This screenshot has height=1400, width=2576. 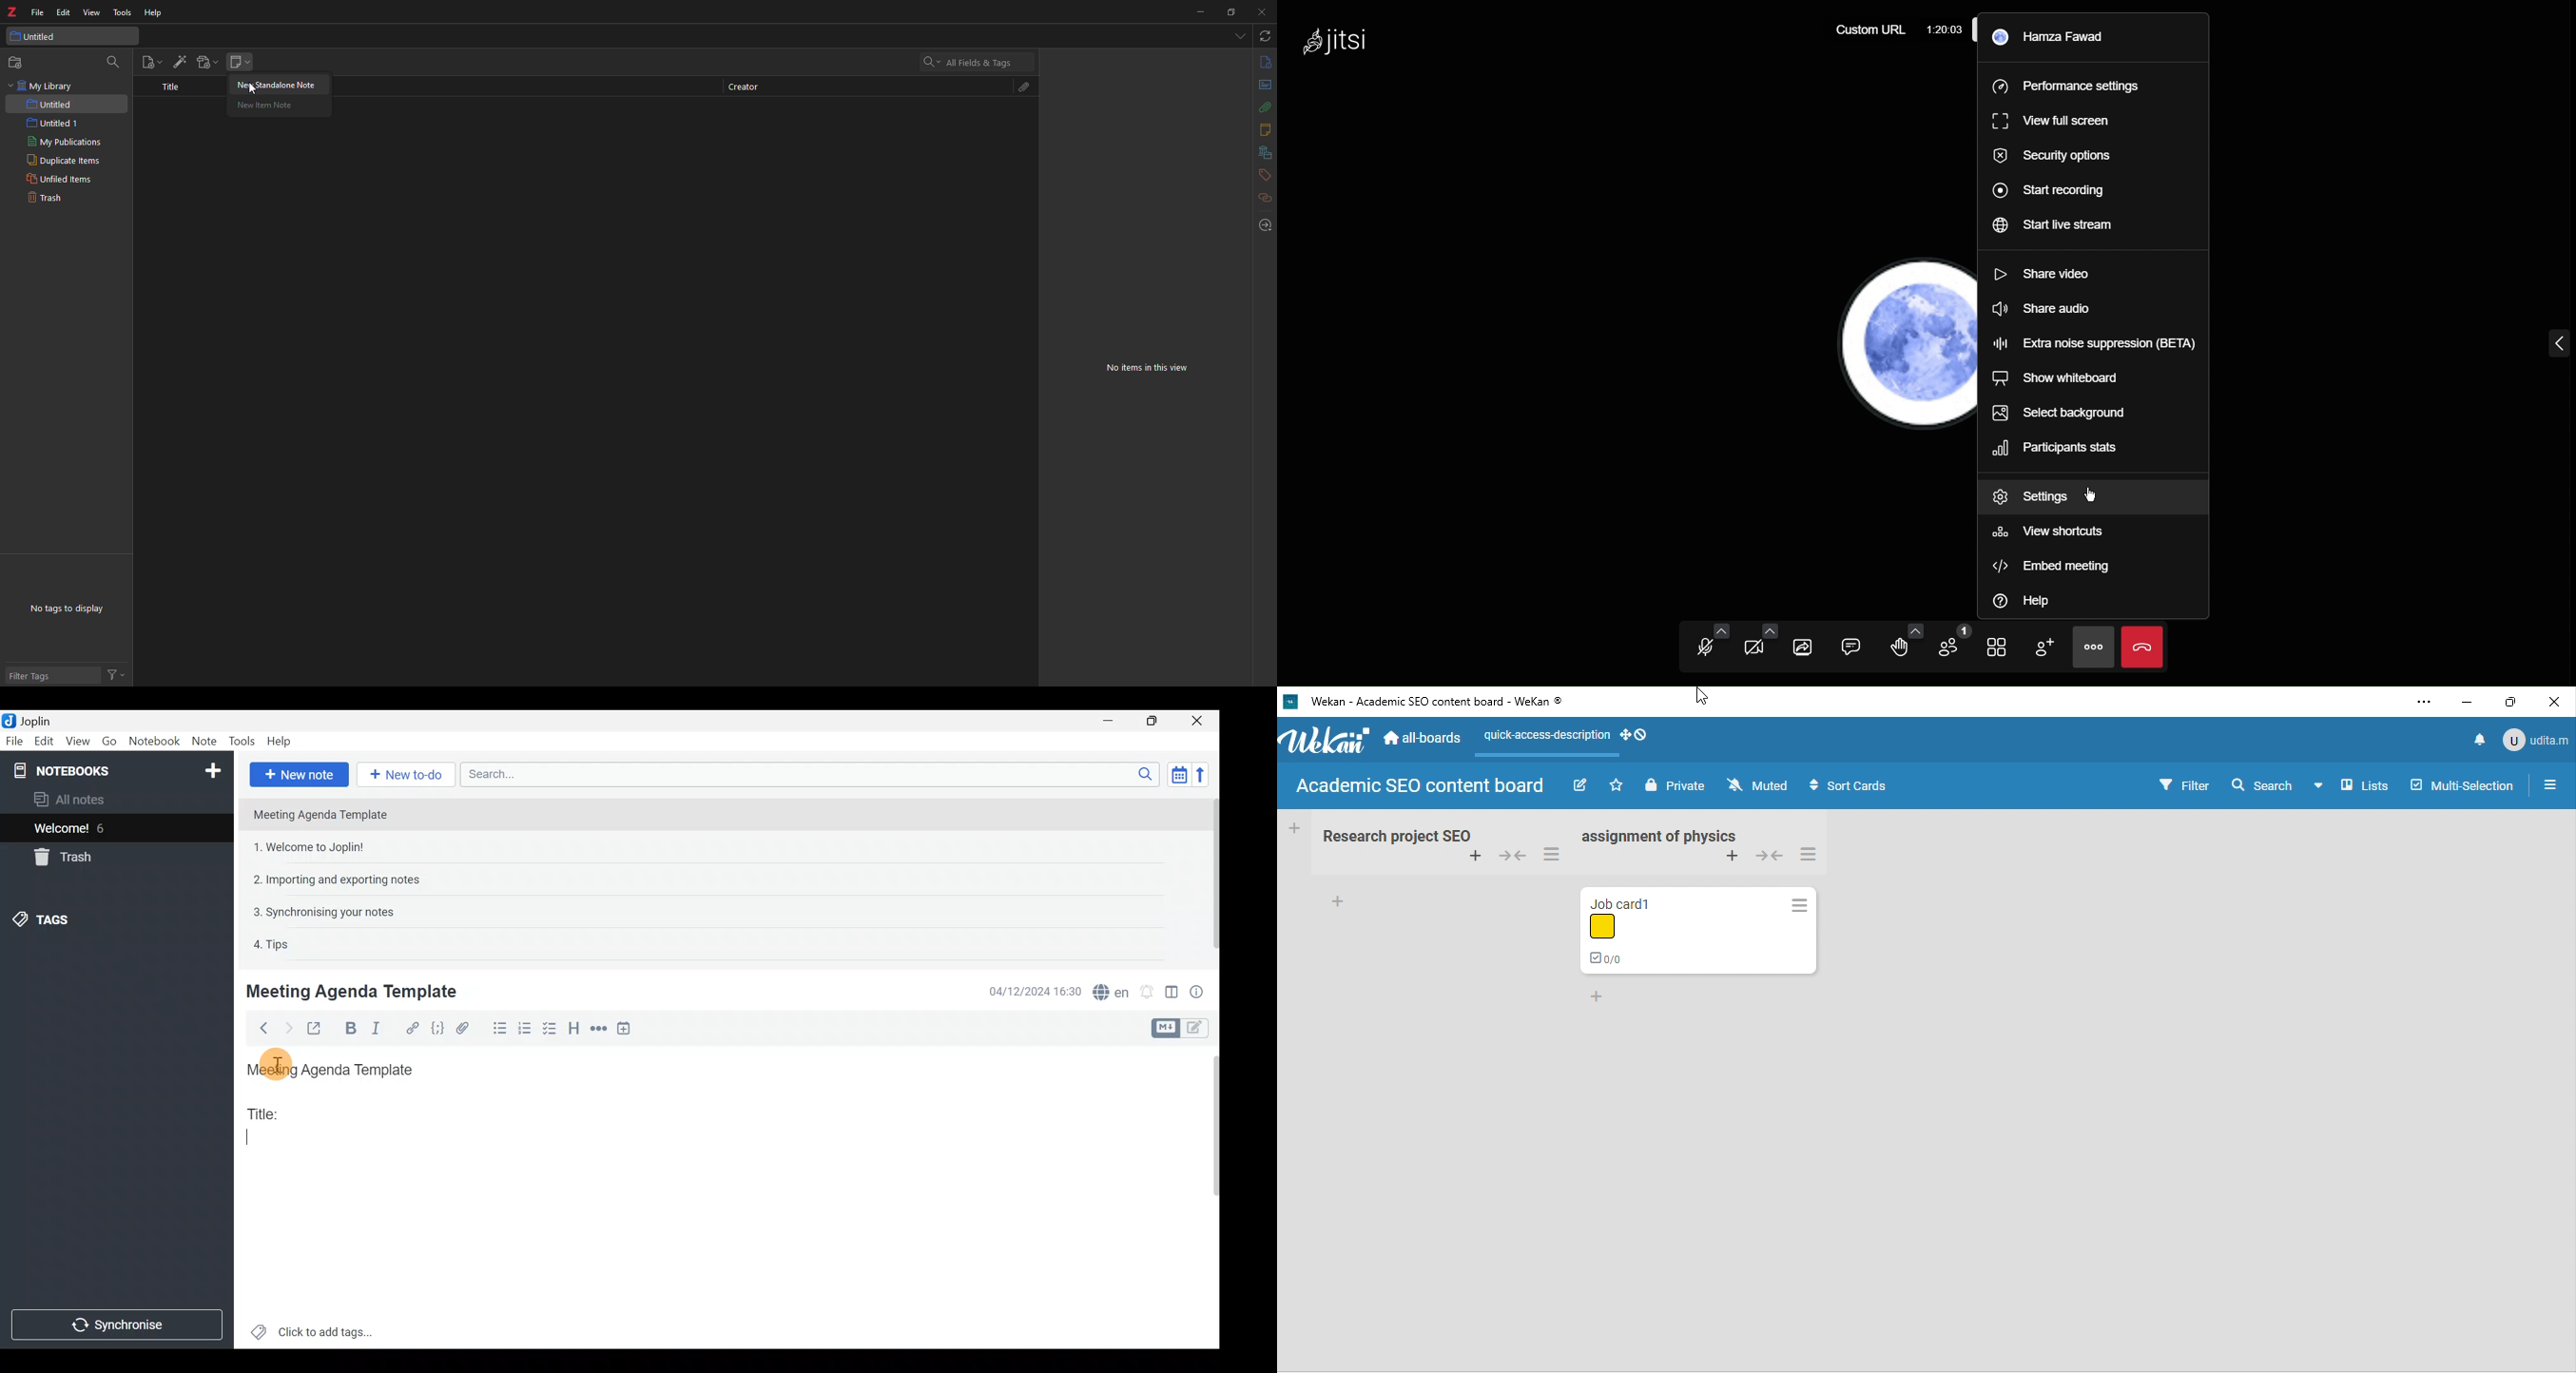 What do you see at coordinates (1164, 1028) in the screenshot?
I see `Toggle editors` at bounding box center [1164, 1028].